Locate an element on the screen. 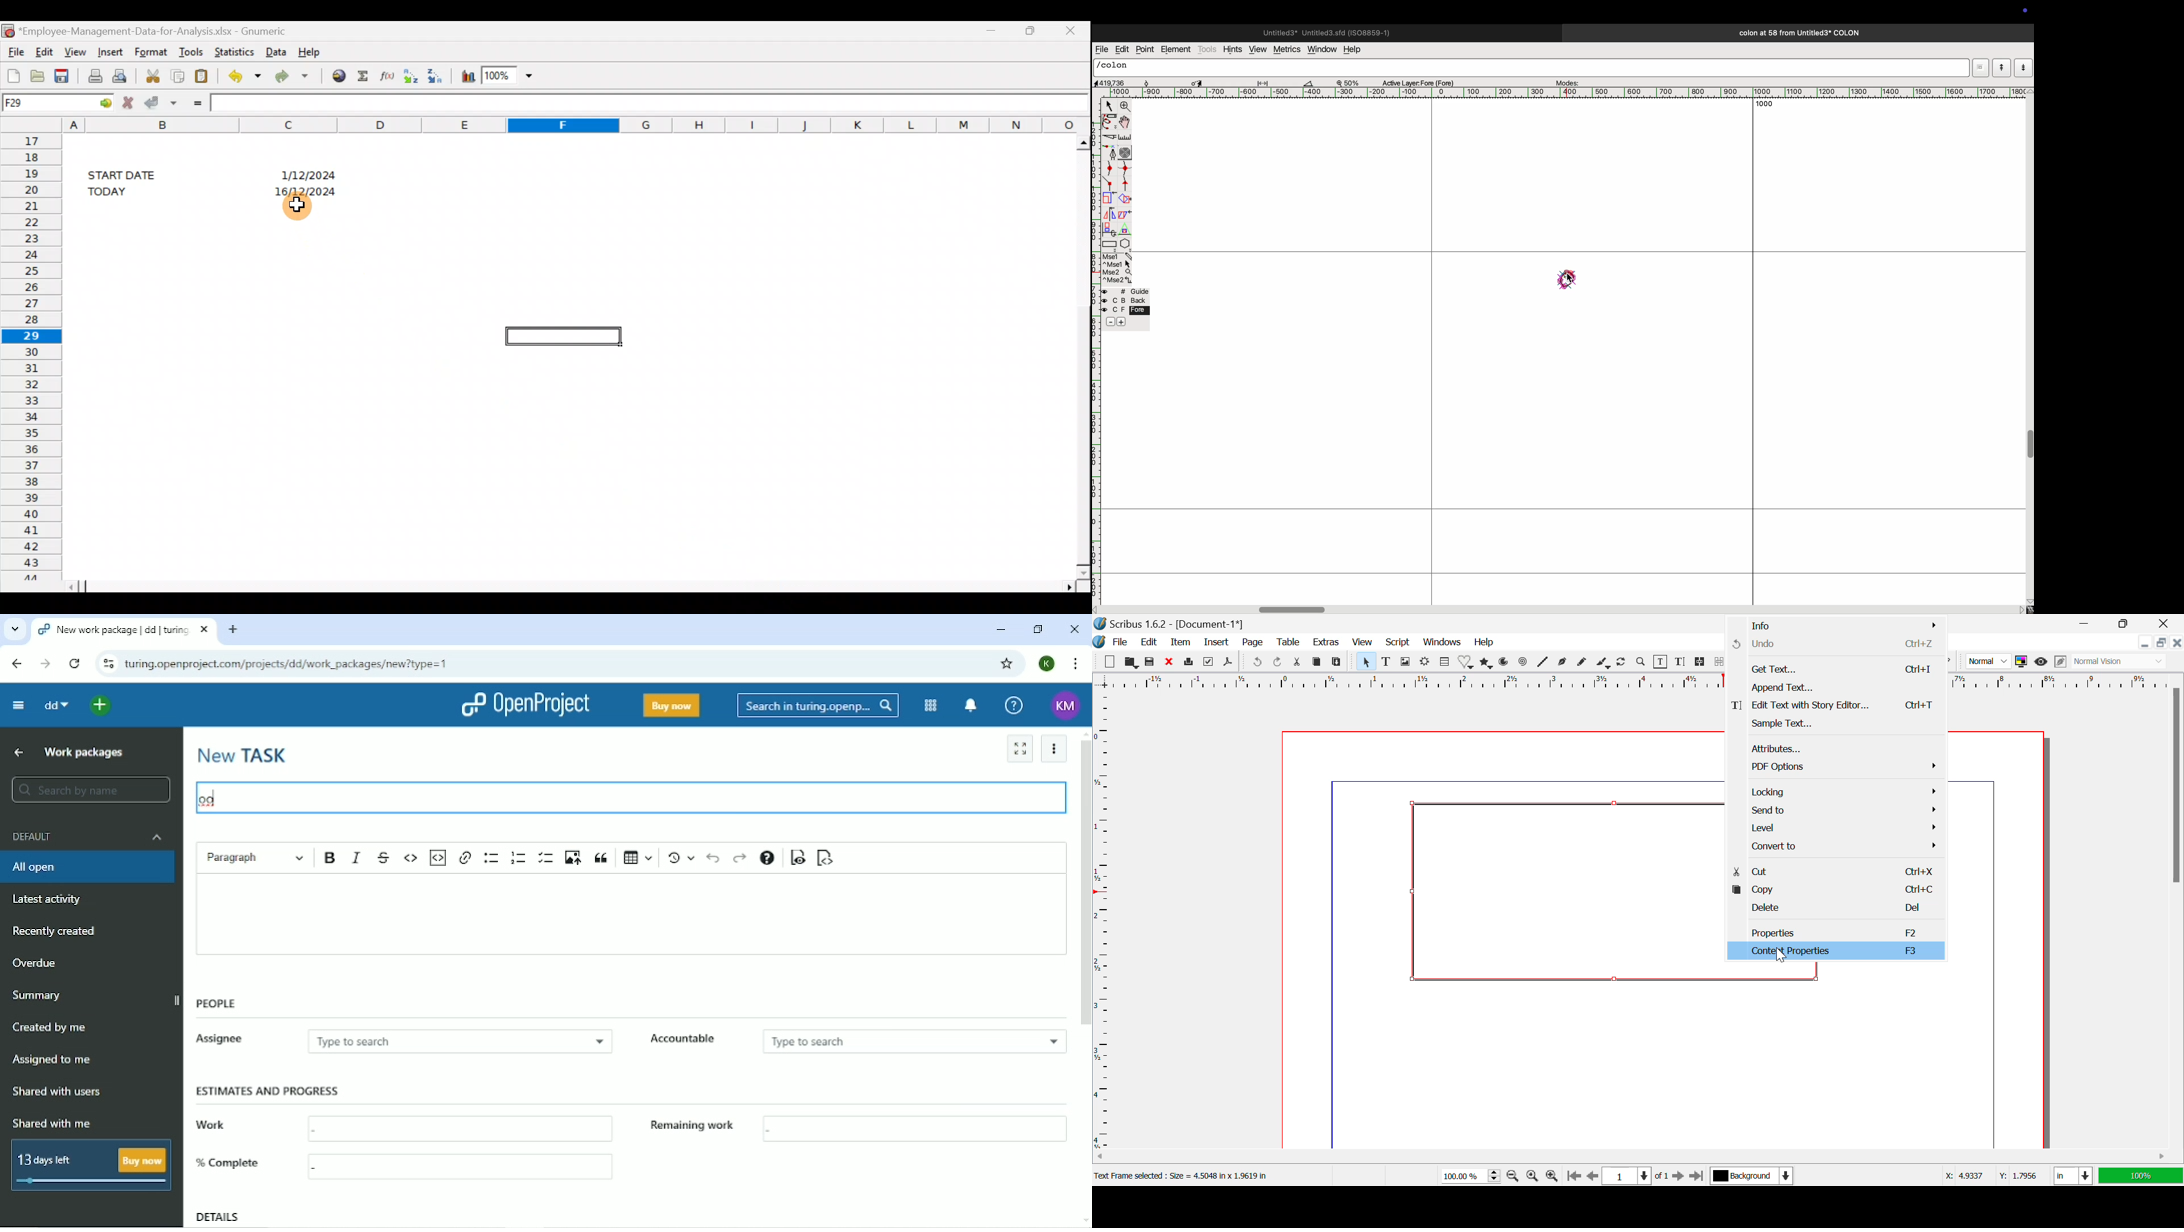 This screenshot has height=1232, width=2184. toggler is located at coordinates (1292, 609).